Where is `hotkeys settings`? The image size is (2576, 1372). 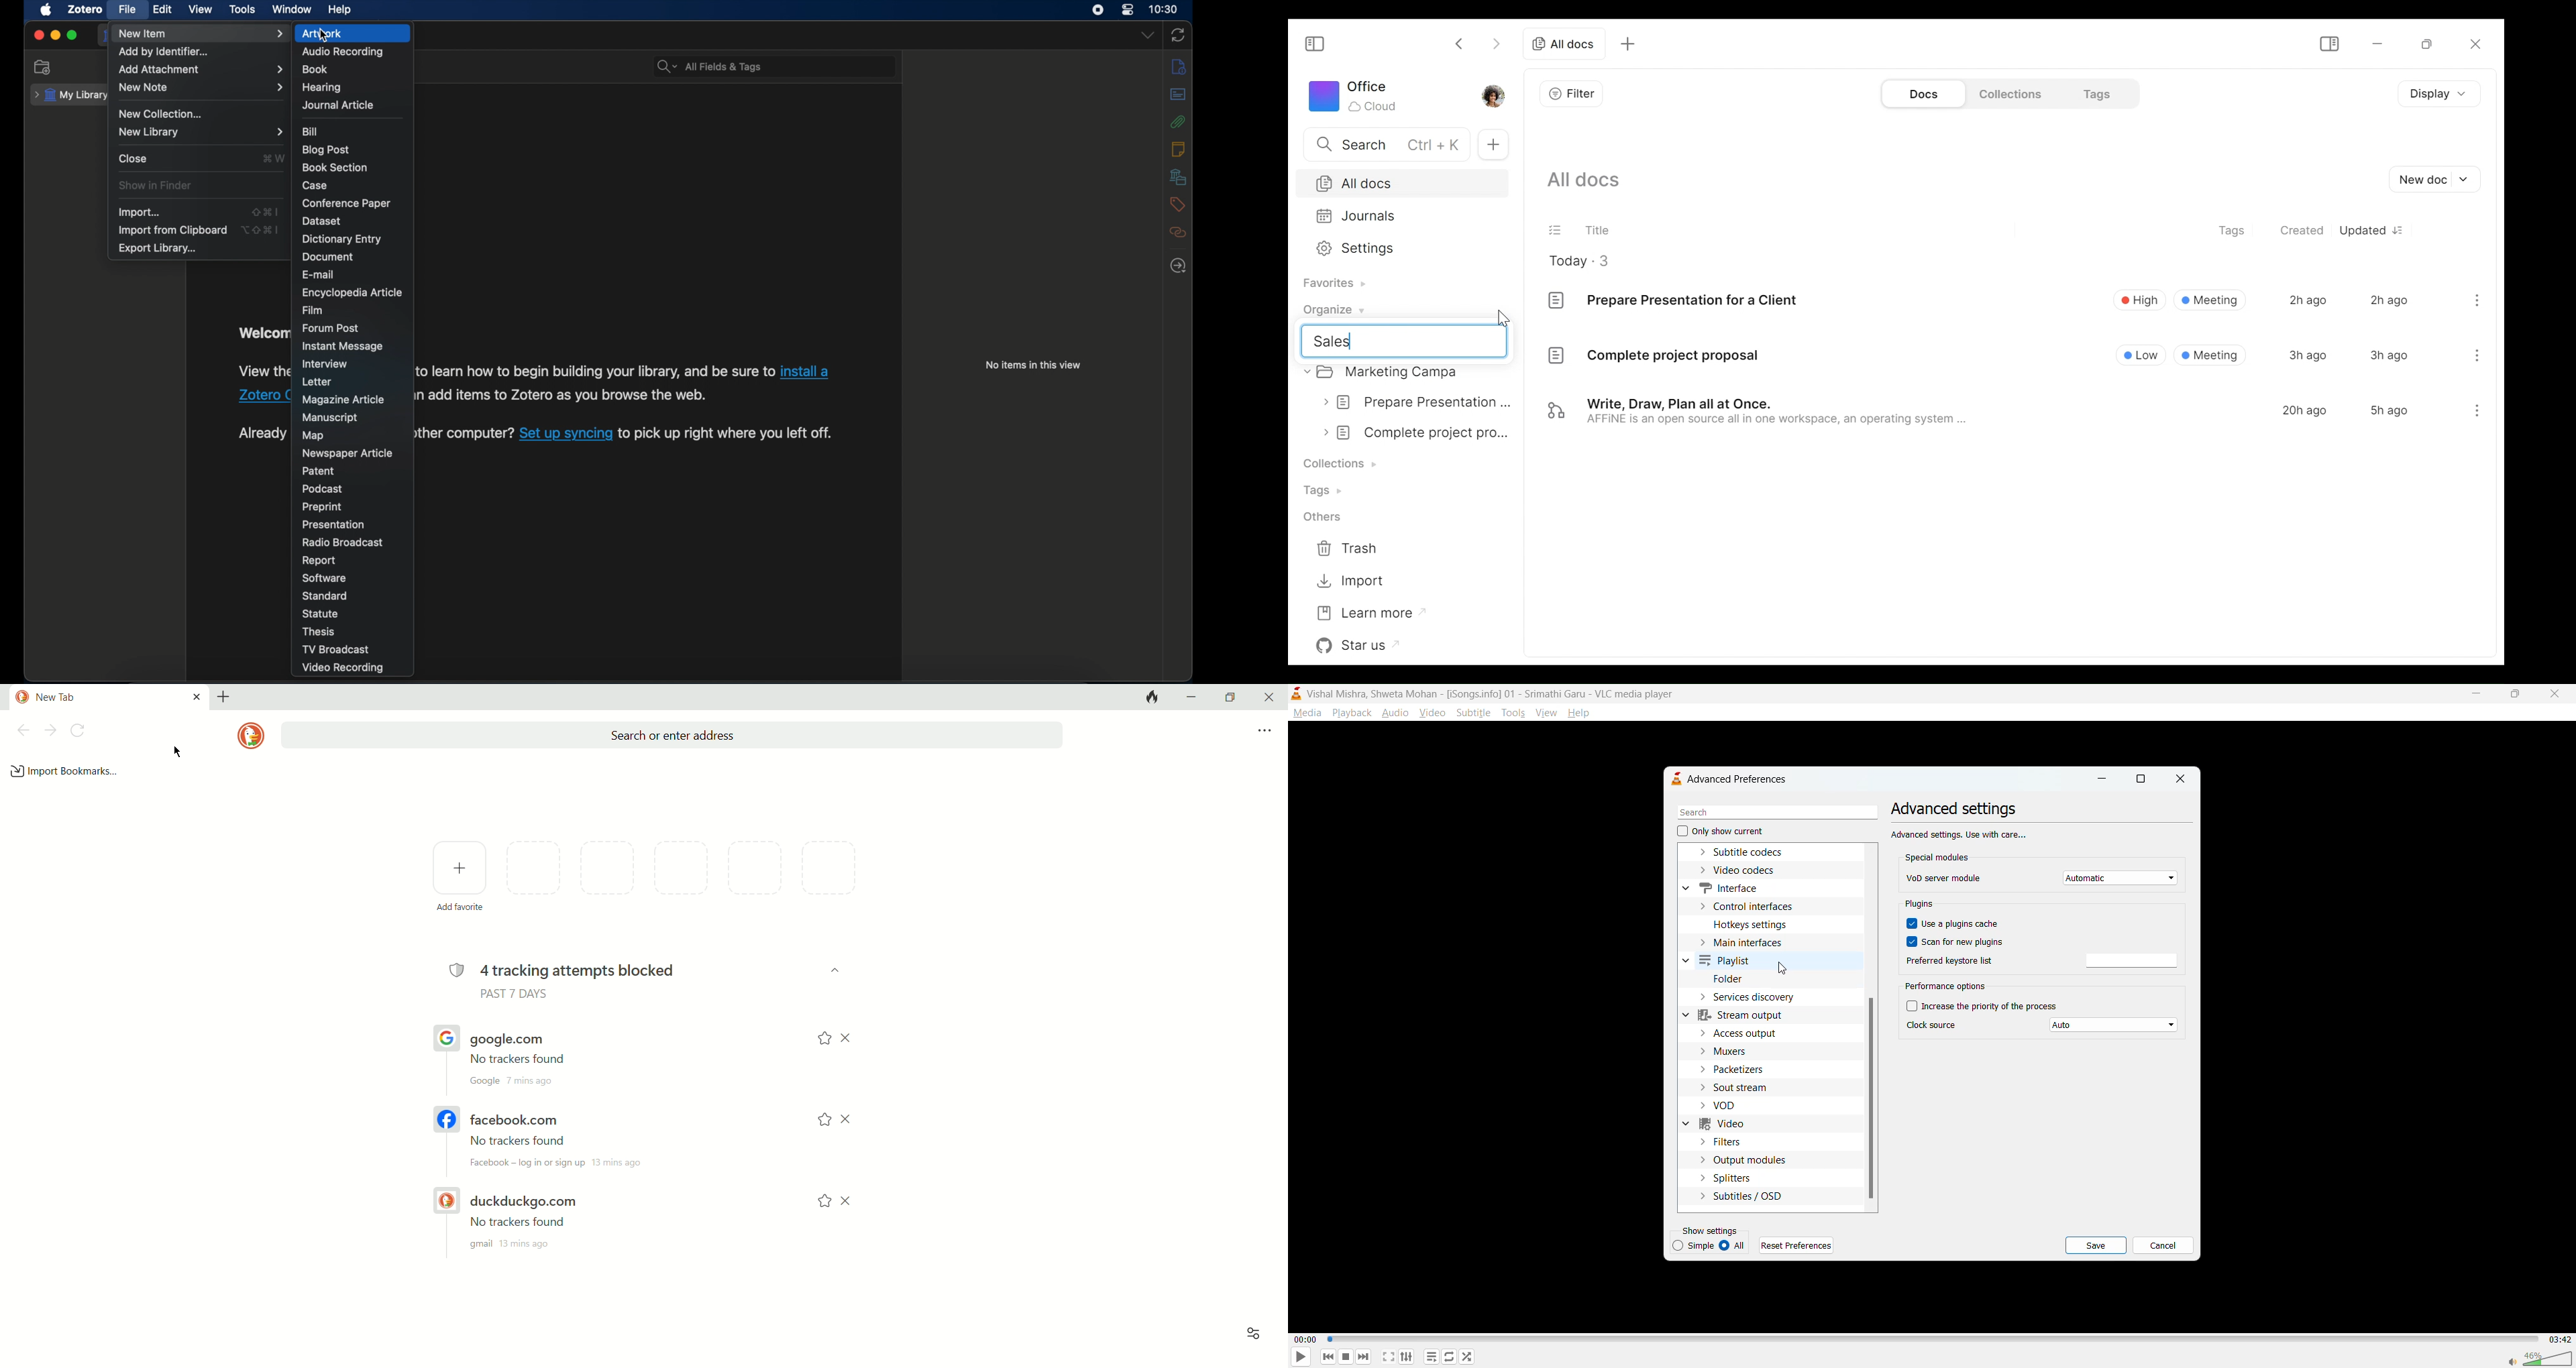 hotkeys settings is located at coordinates (1754, 923).